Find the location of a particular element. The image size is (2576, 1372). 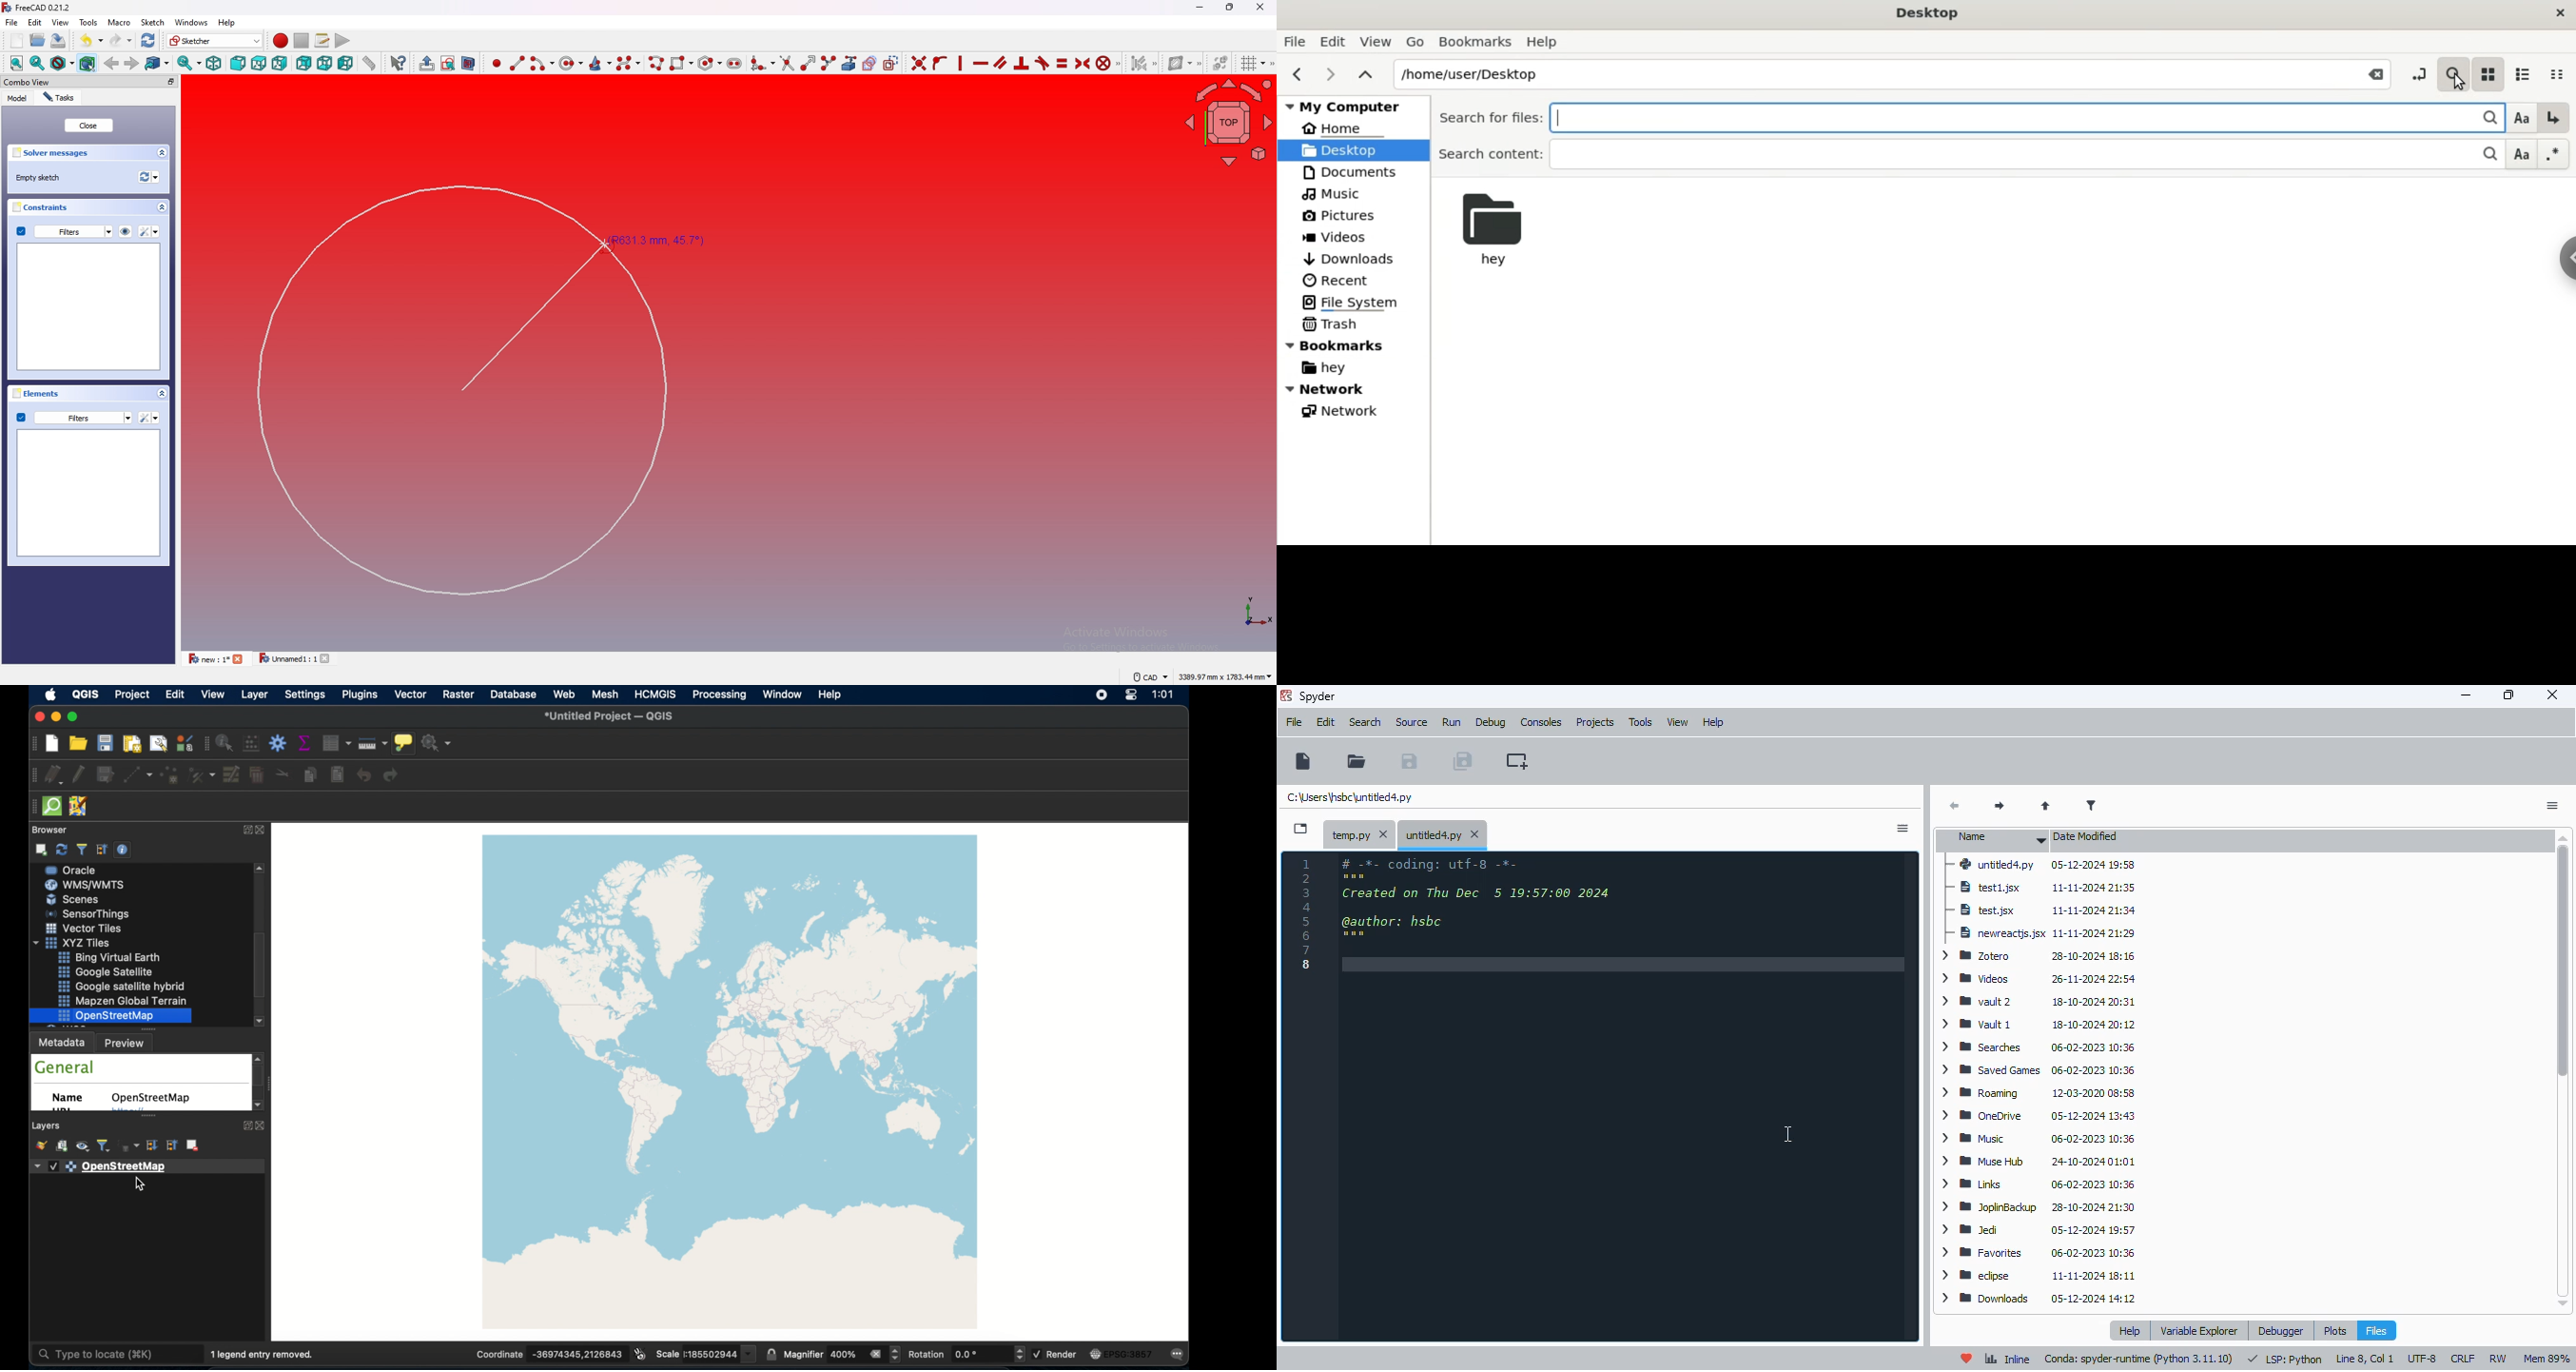

constrain symmetrical is located at coordinates (1083, 62).